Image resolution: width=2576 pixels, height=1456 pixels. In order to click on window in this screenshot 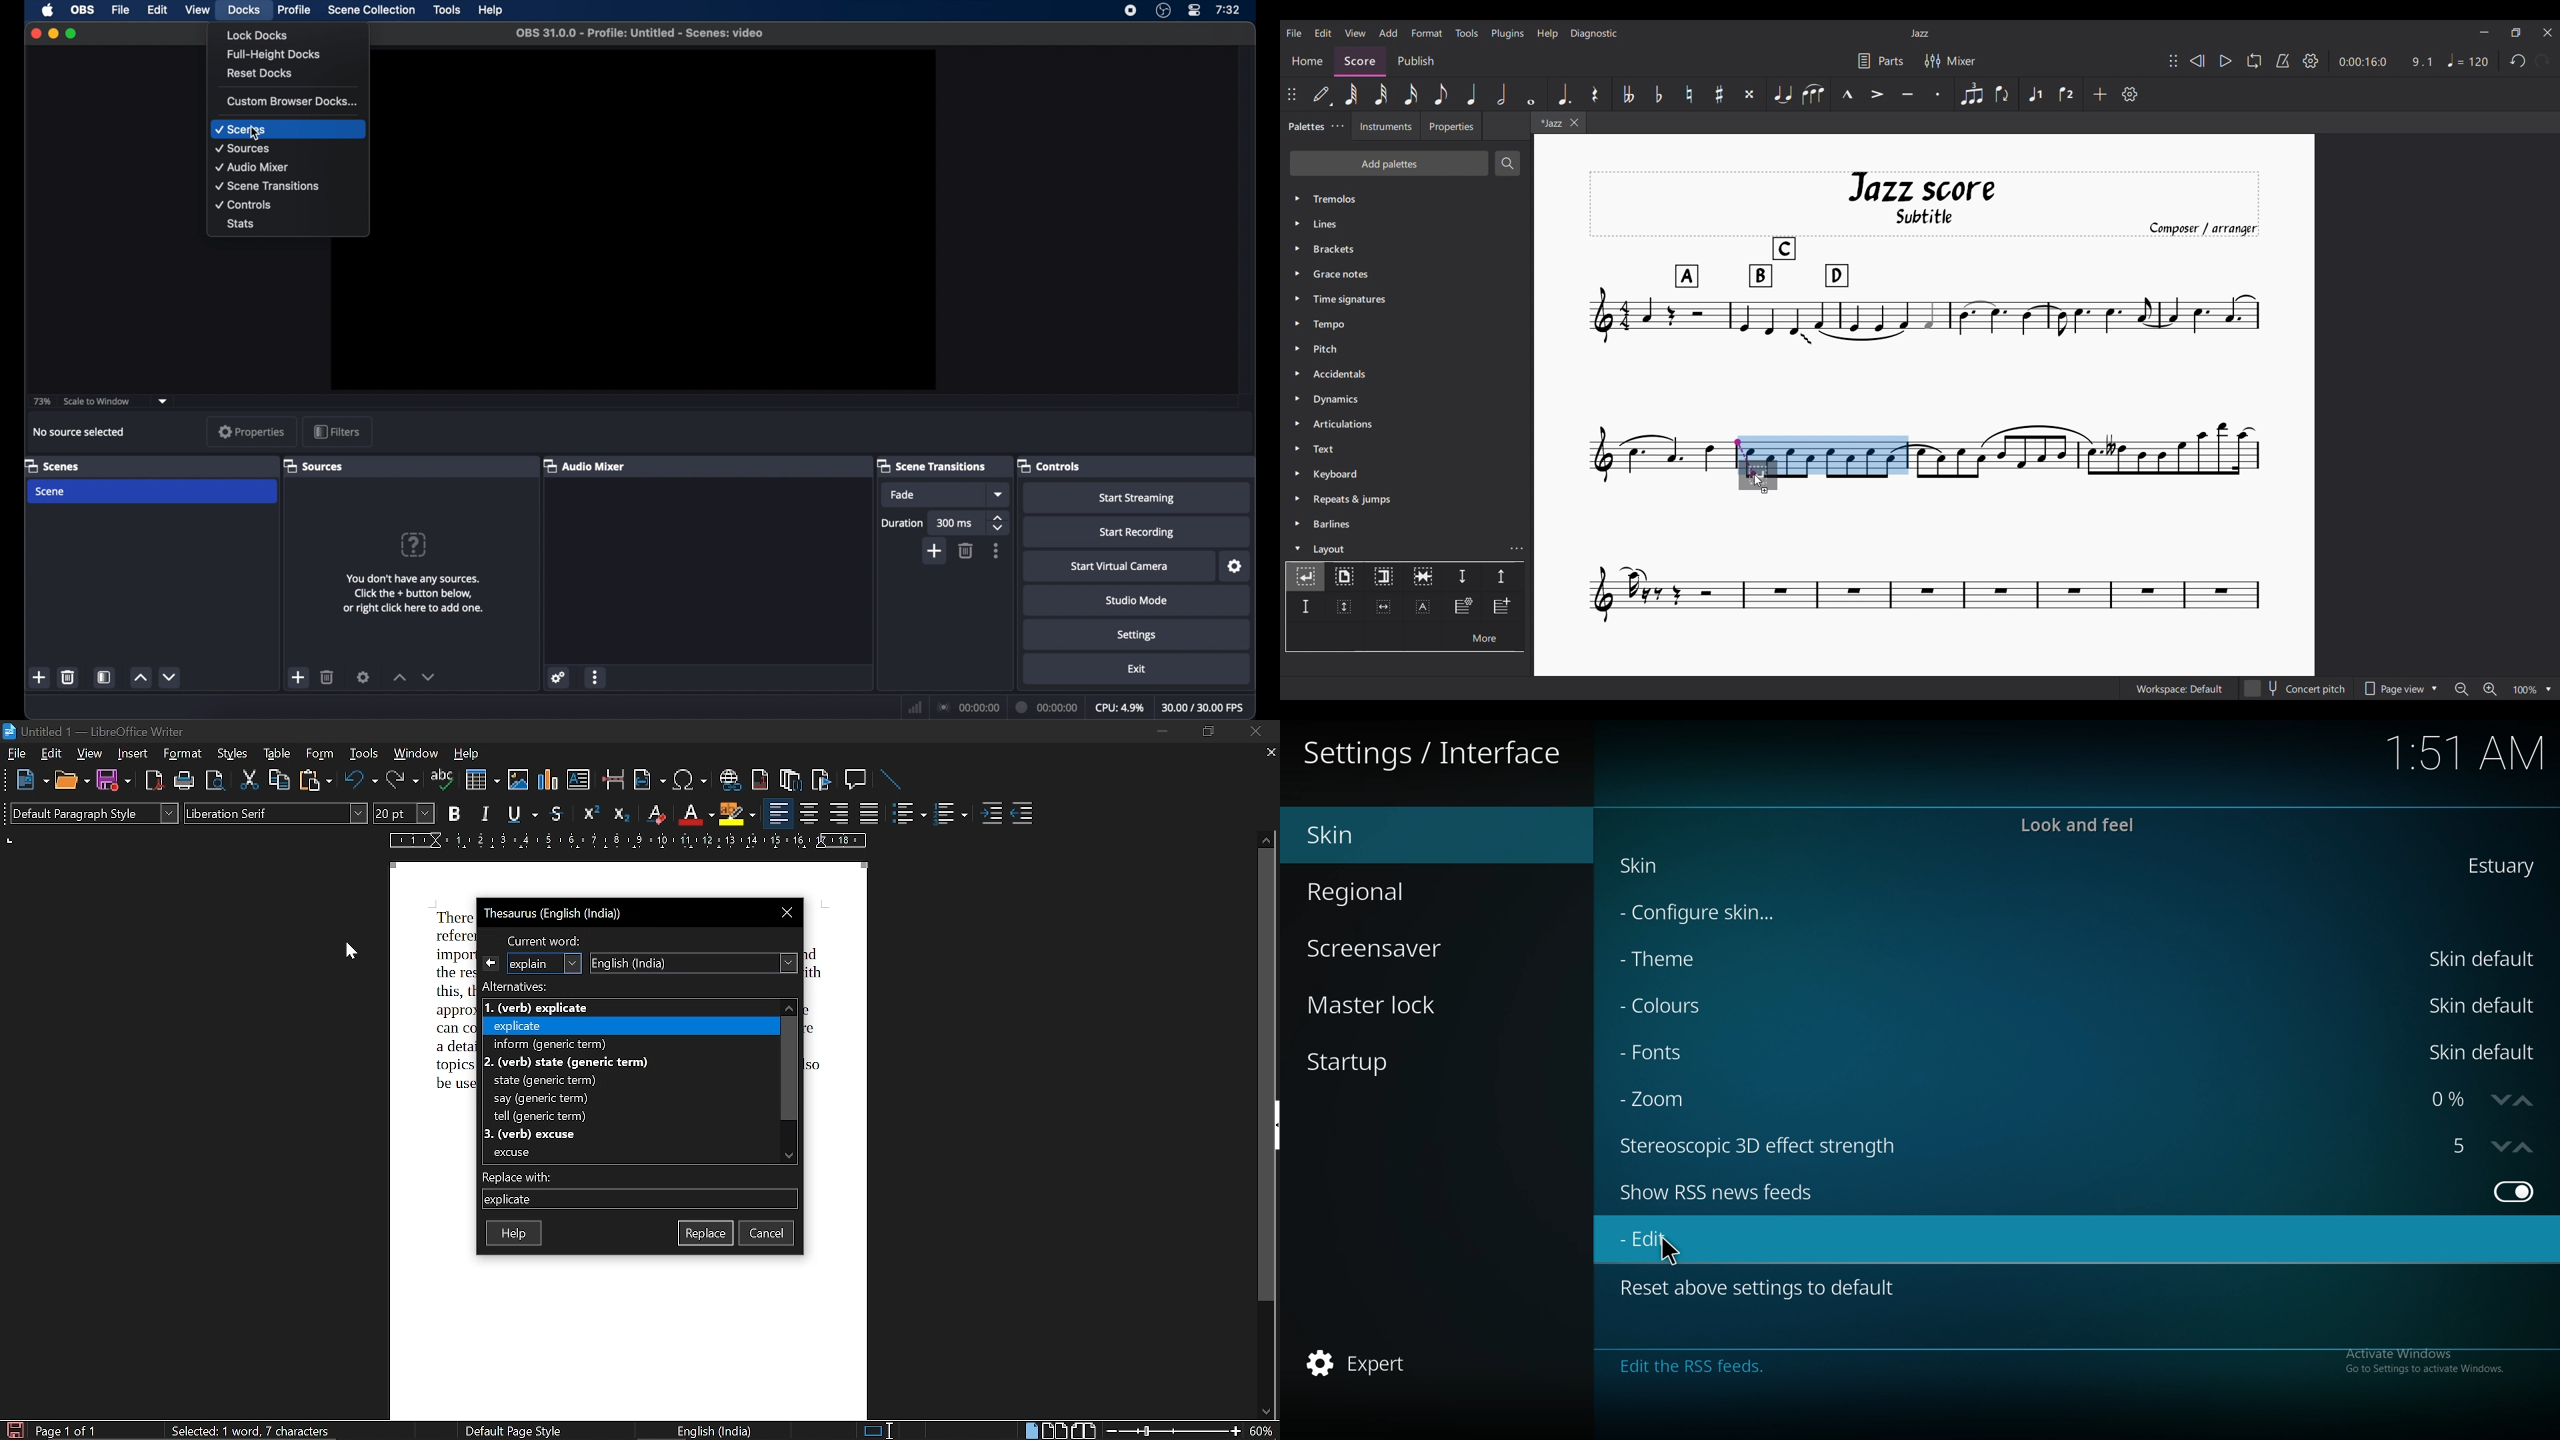, I will do `click(416, 755)`.